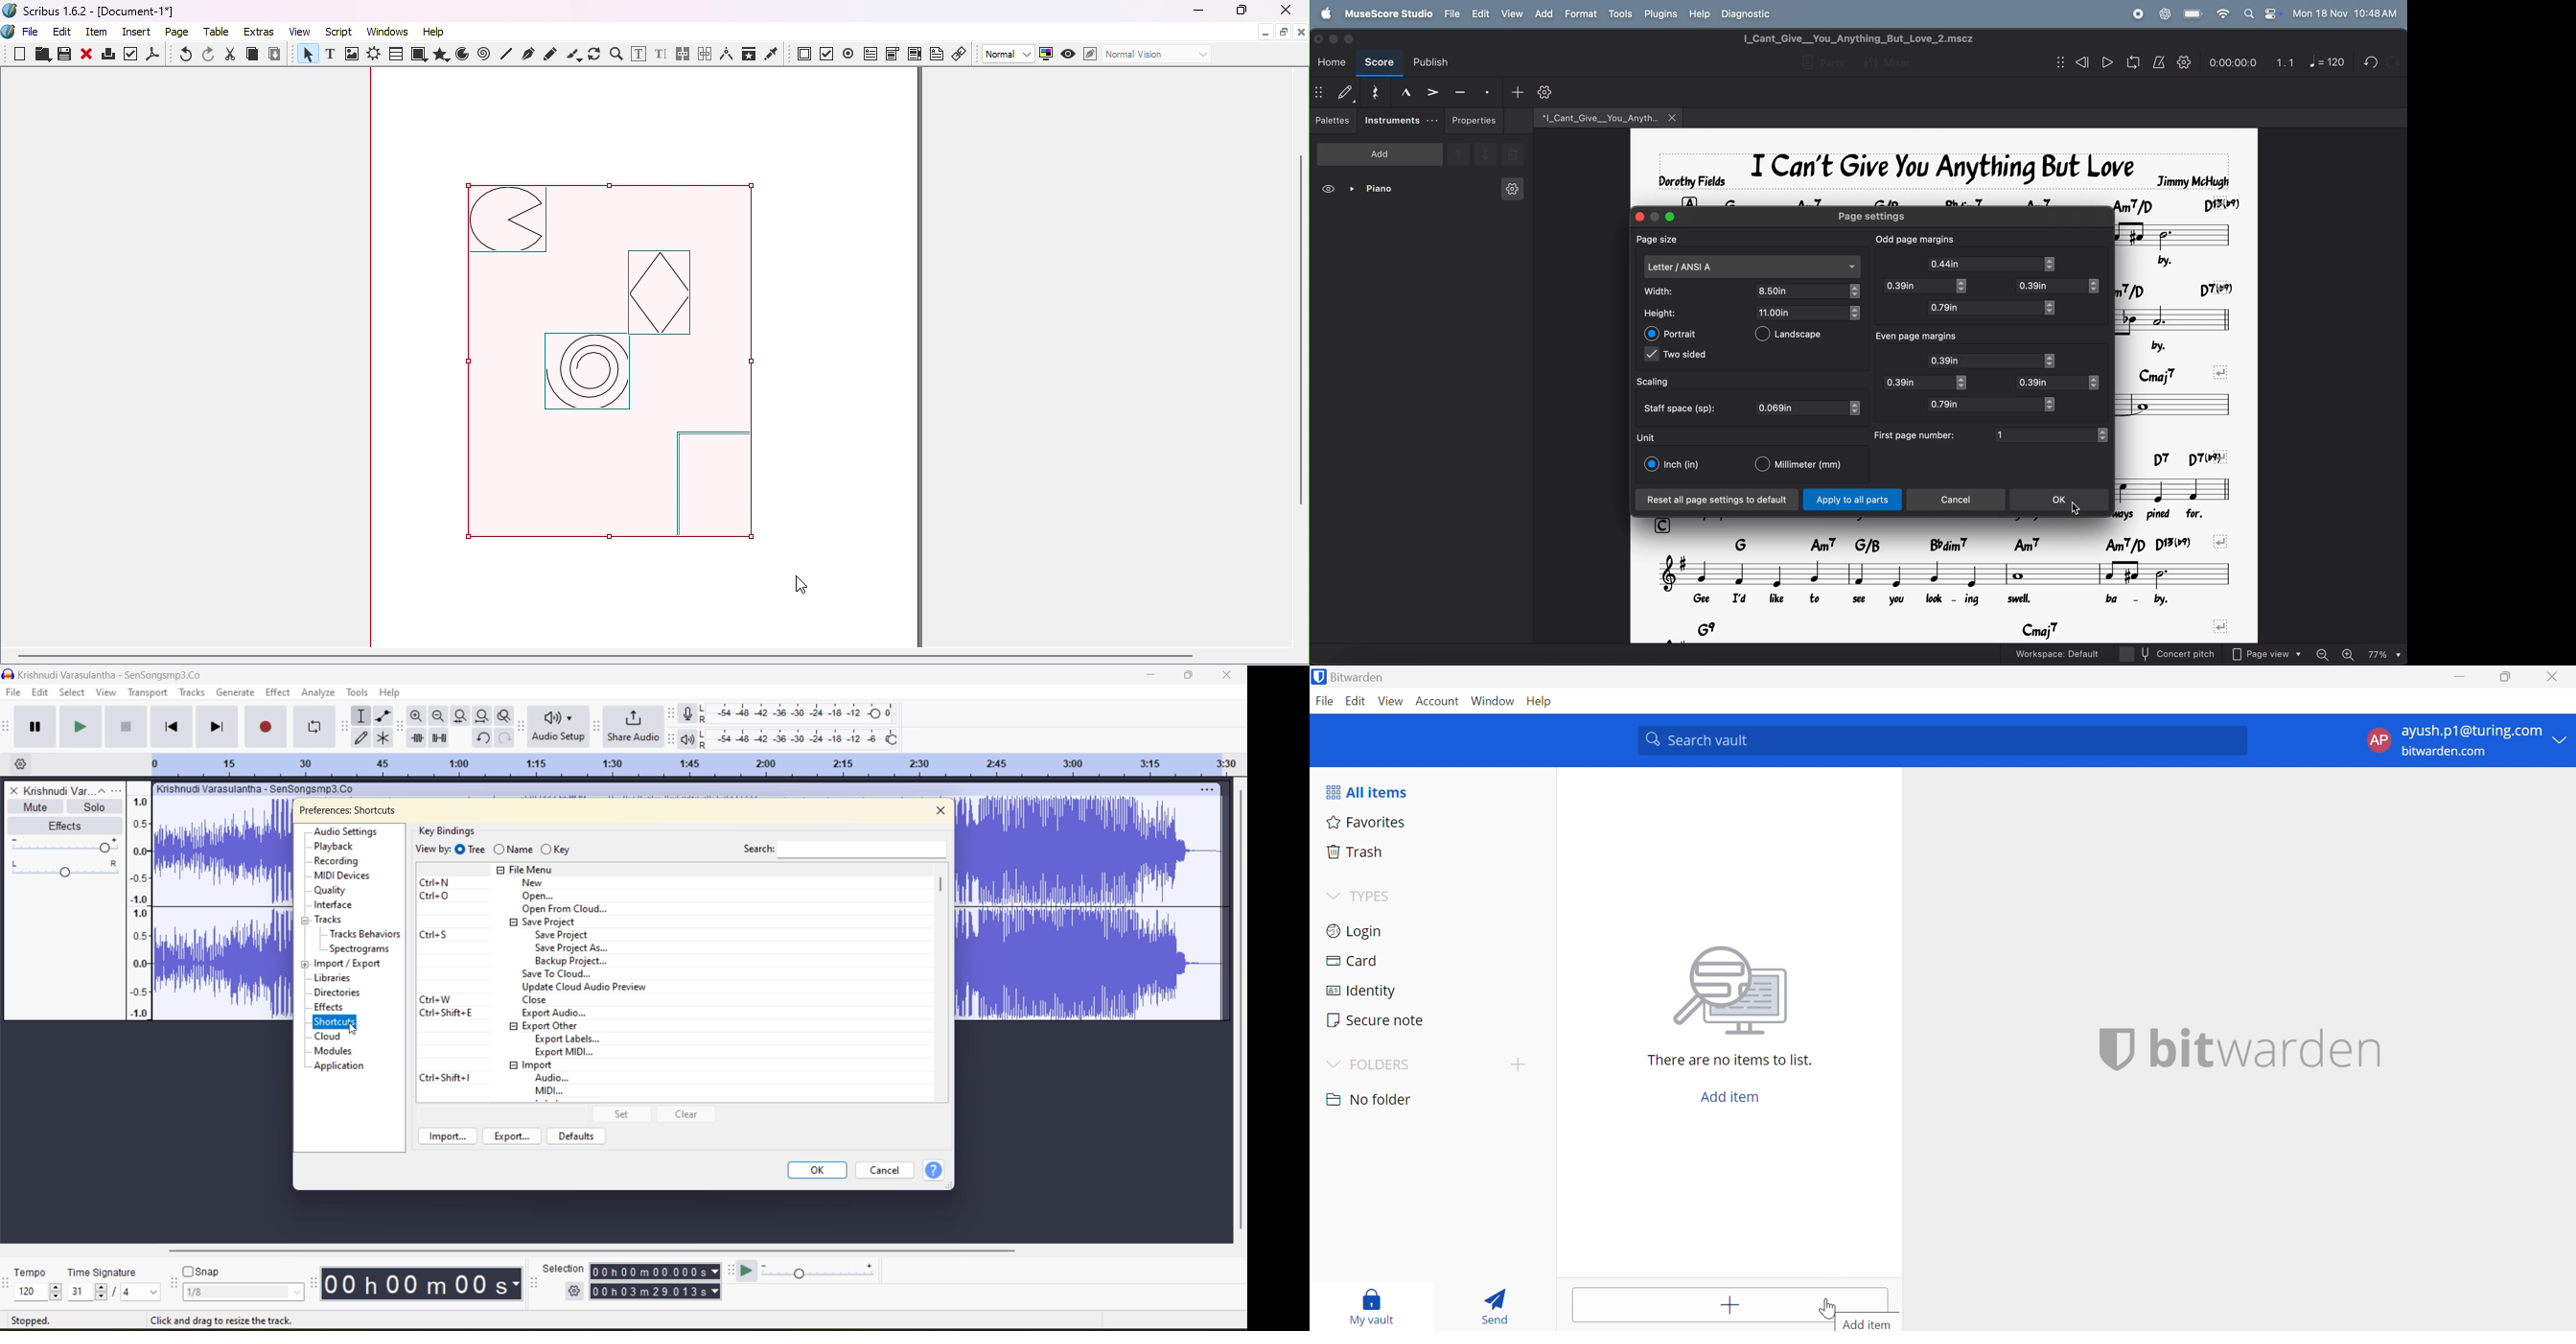 This screenshot has width=2576, height=1344. Describe the element at coordinates (131, 57) in the screenshot. I see `Preflight verifier` at that location.